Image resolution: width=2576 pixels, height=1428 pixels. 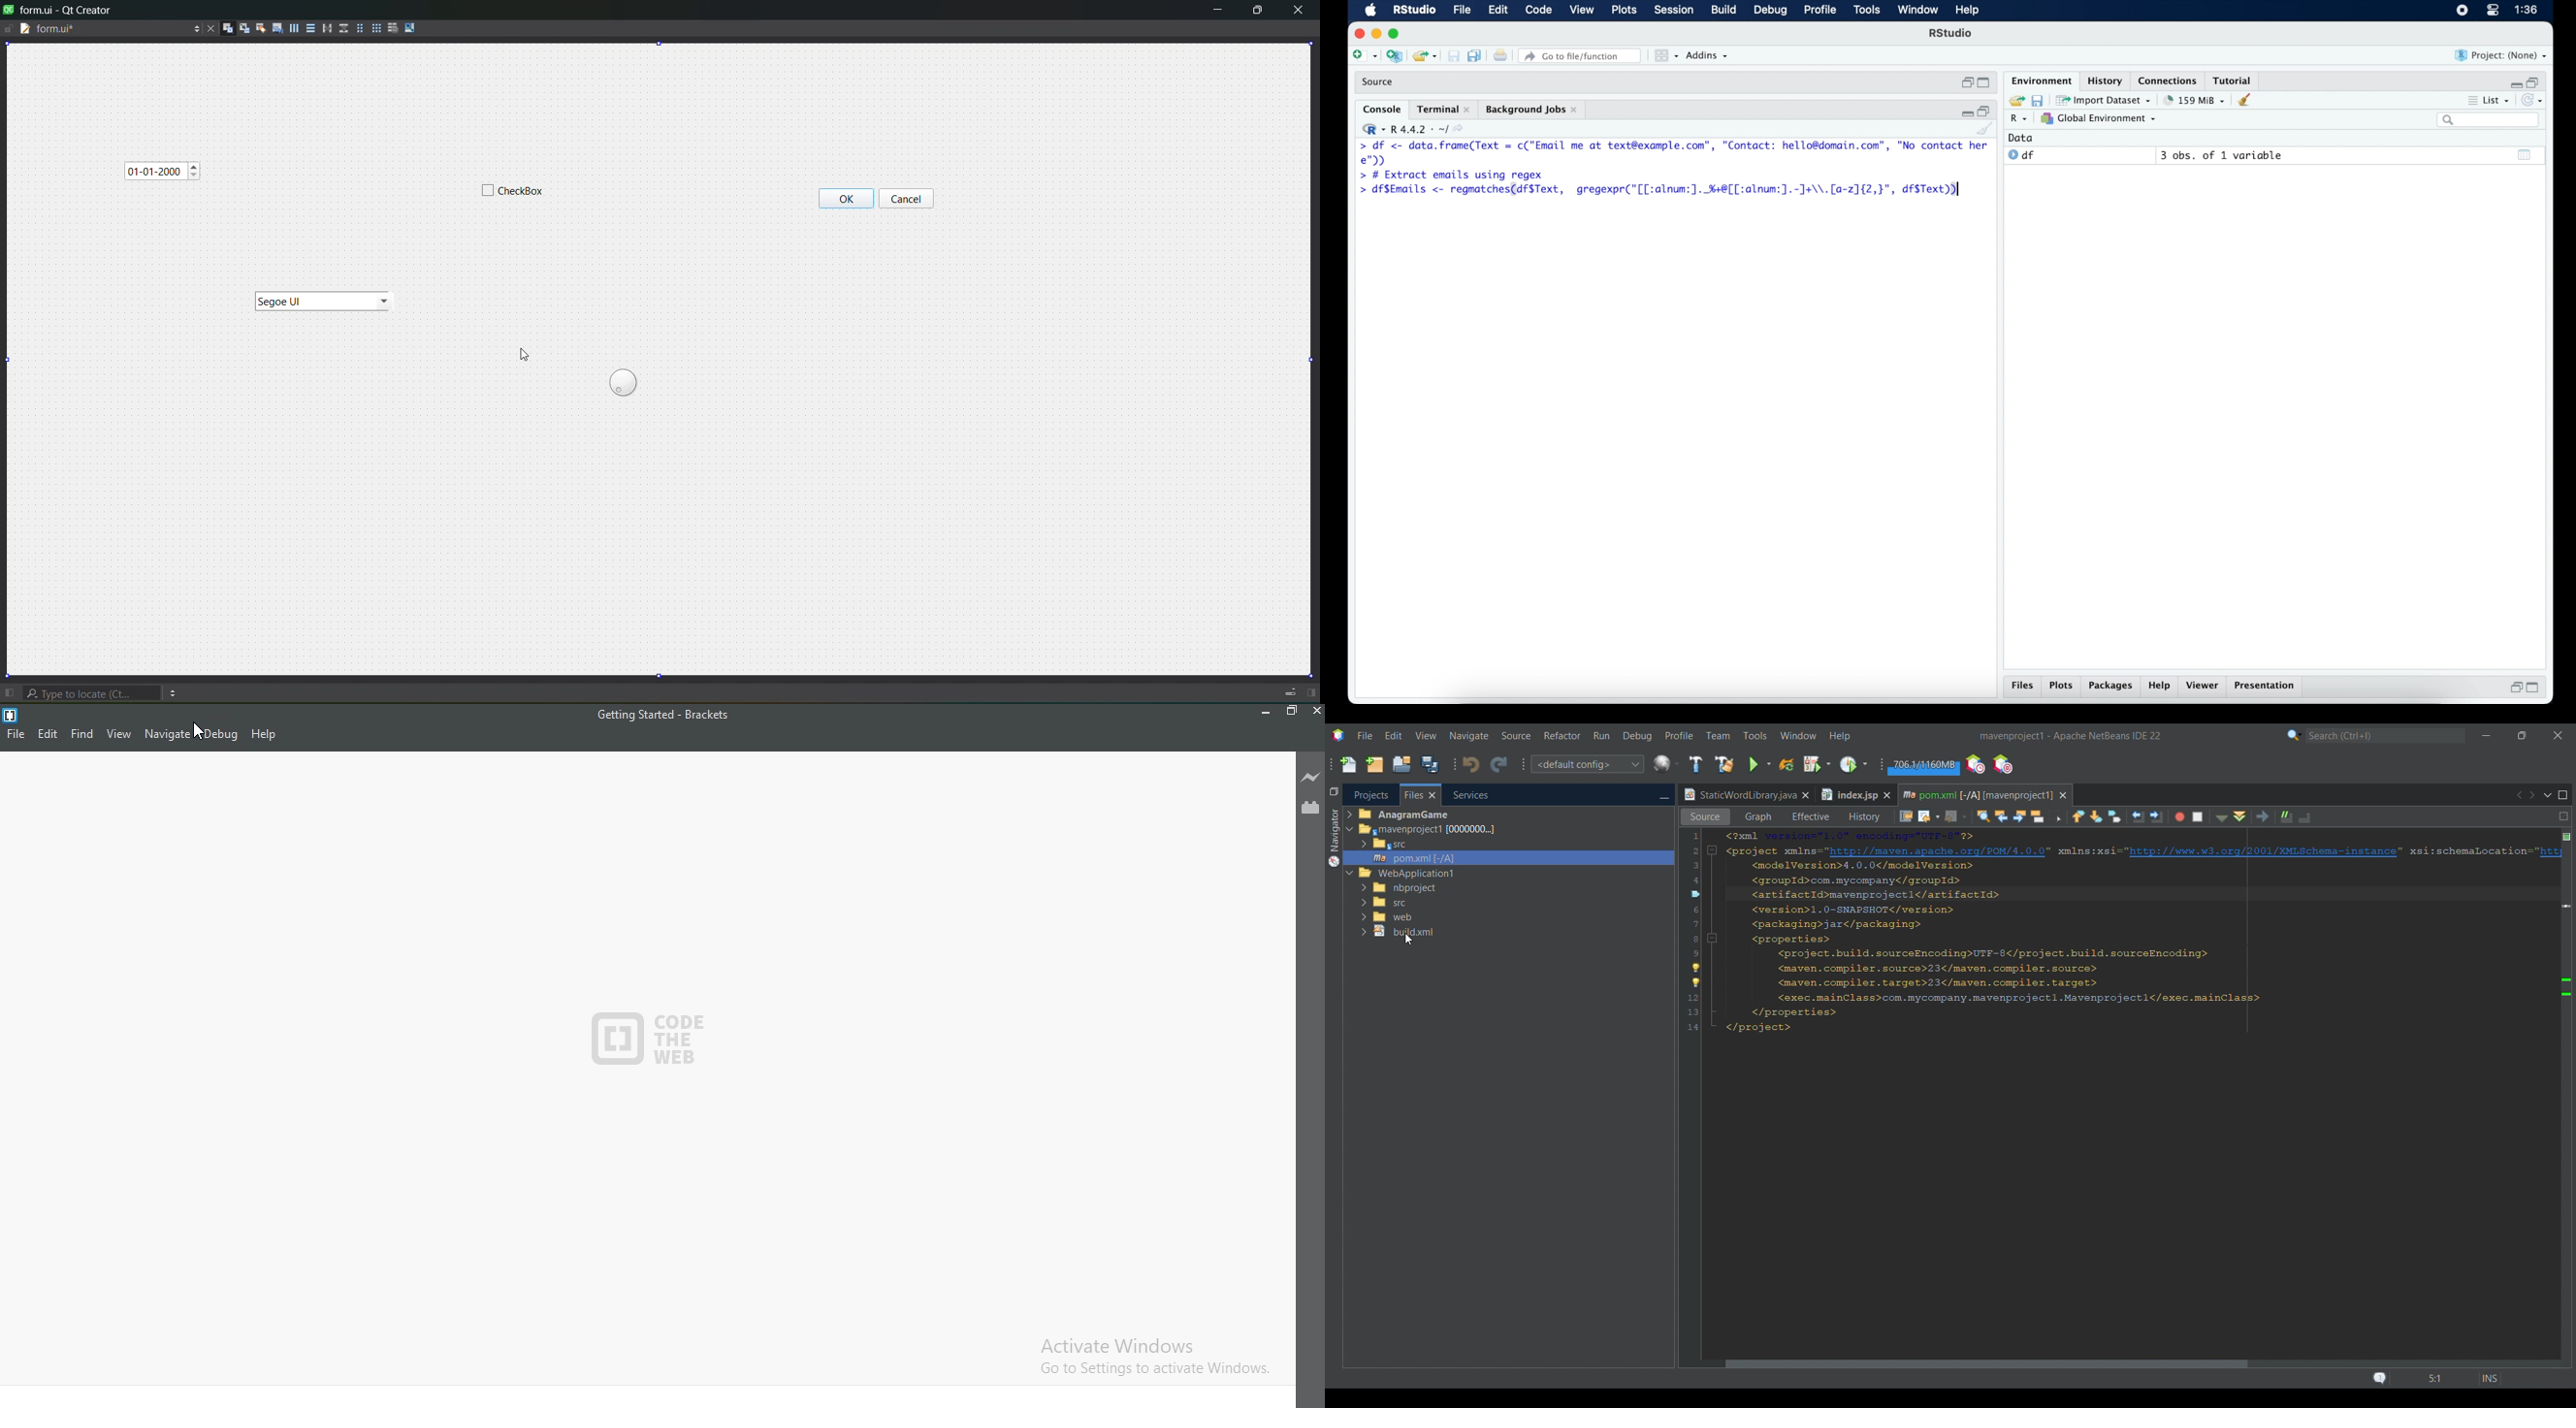 I want to click on R 4.4.2, so click(x=1415, y=129).